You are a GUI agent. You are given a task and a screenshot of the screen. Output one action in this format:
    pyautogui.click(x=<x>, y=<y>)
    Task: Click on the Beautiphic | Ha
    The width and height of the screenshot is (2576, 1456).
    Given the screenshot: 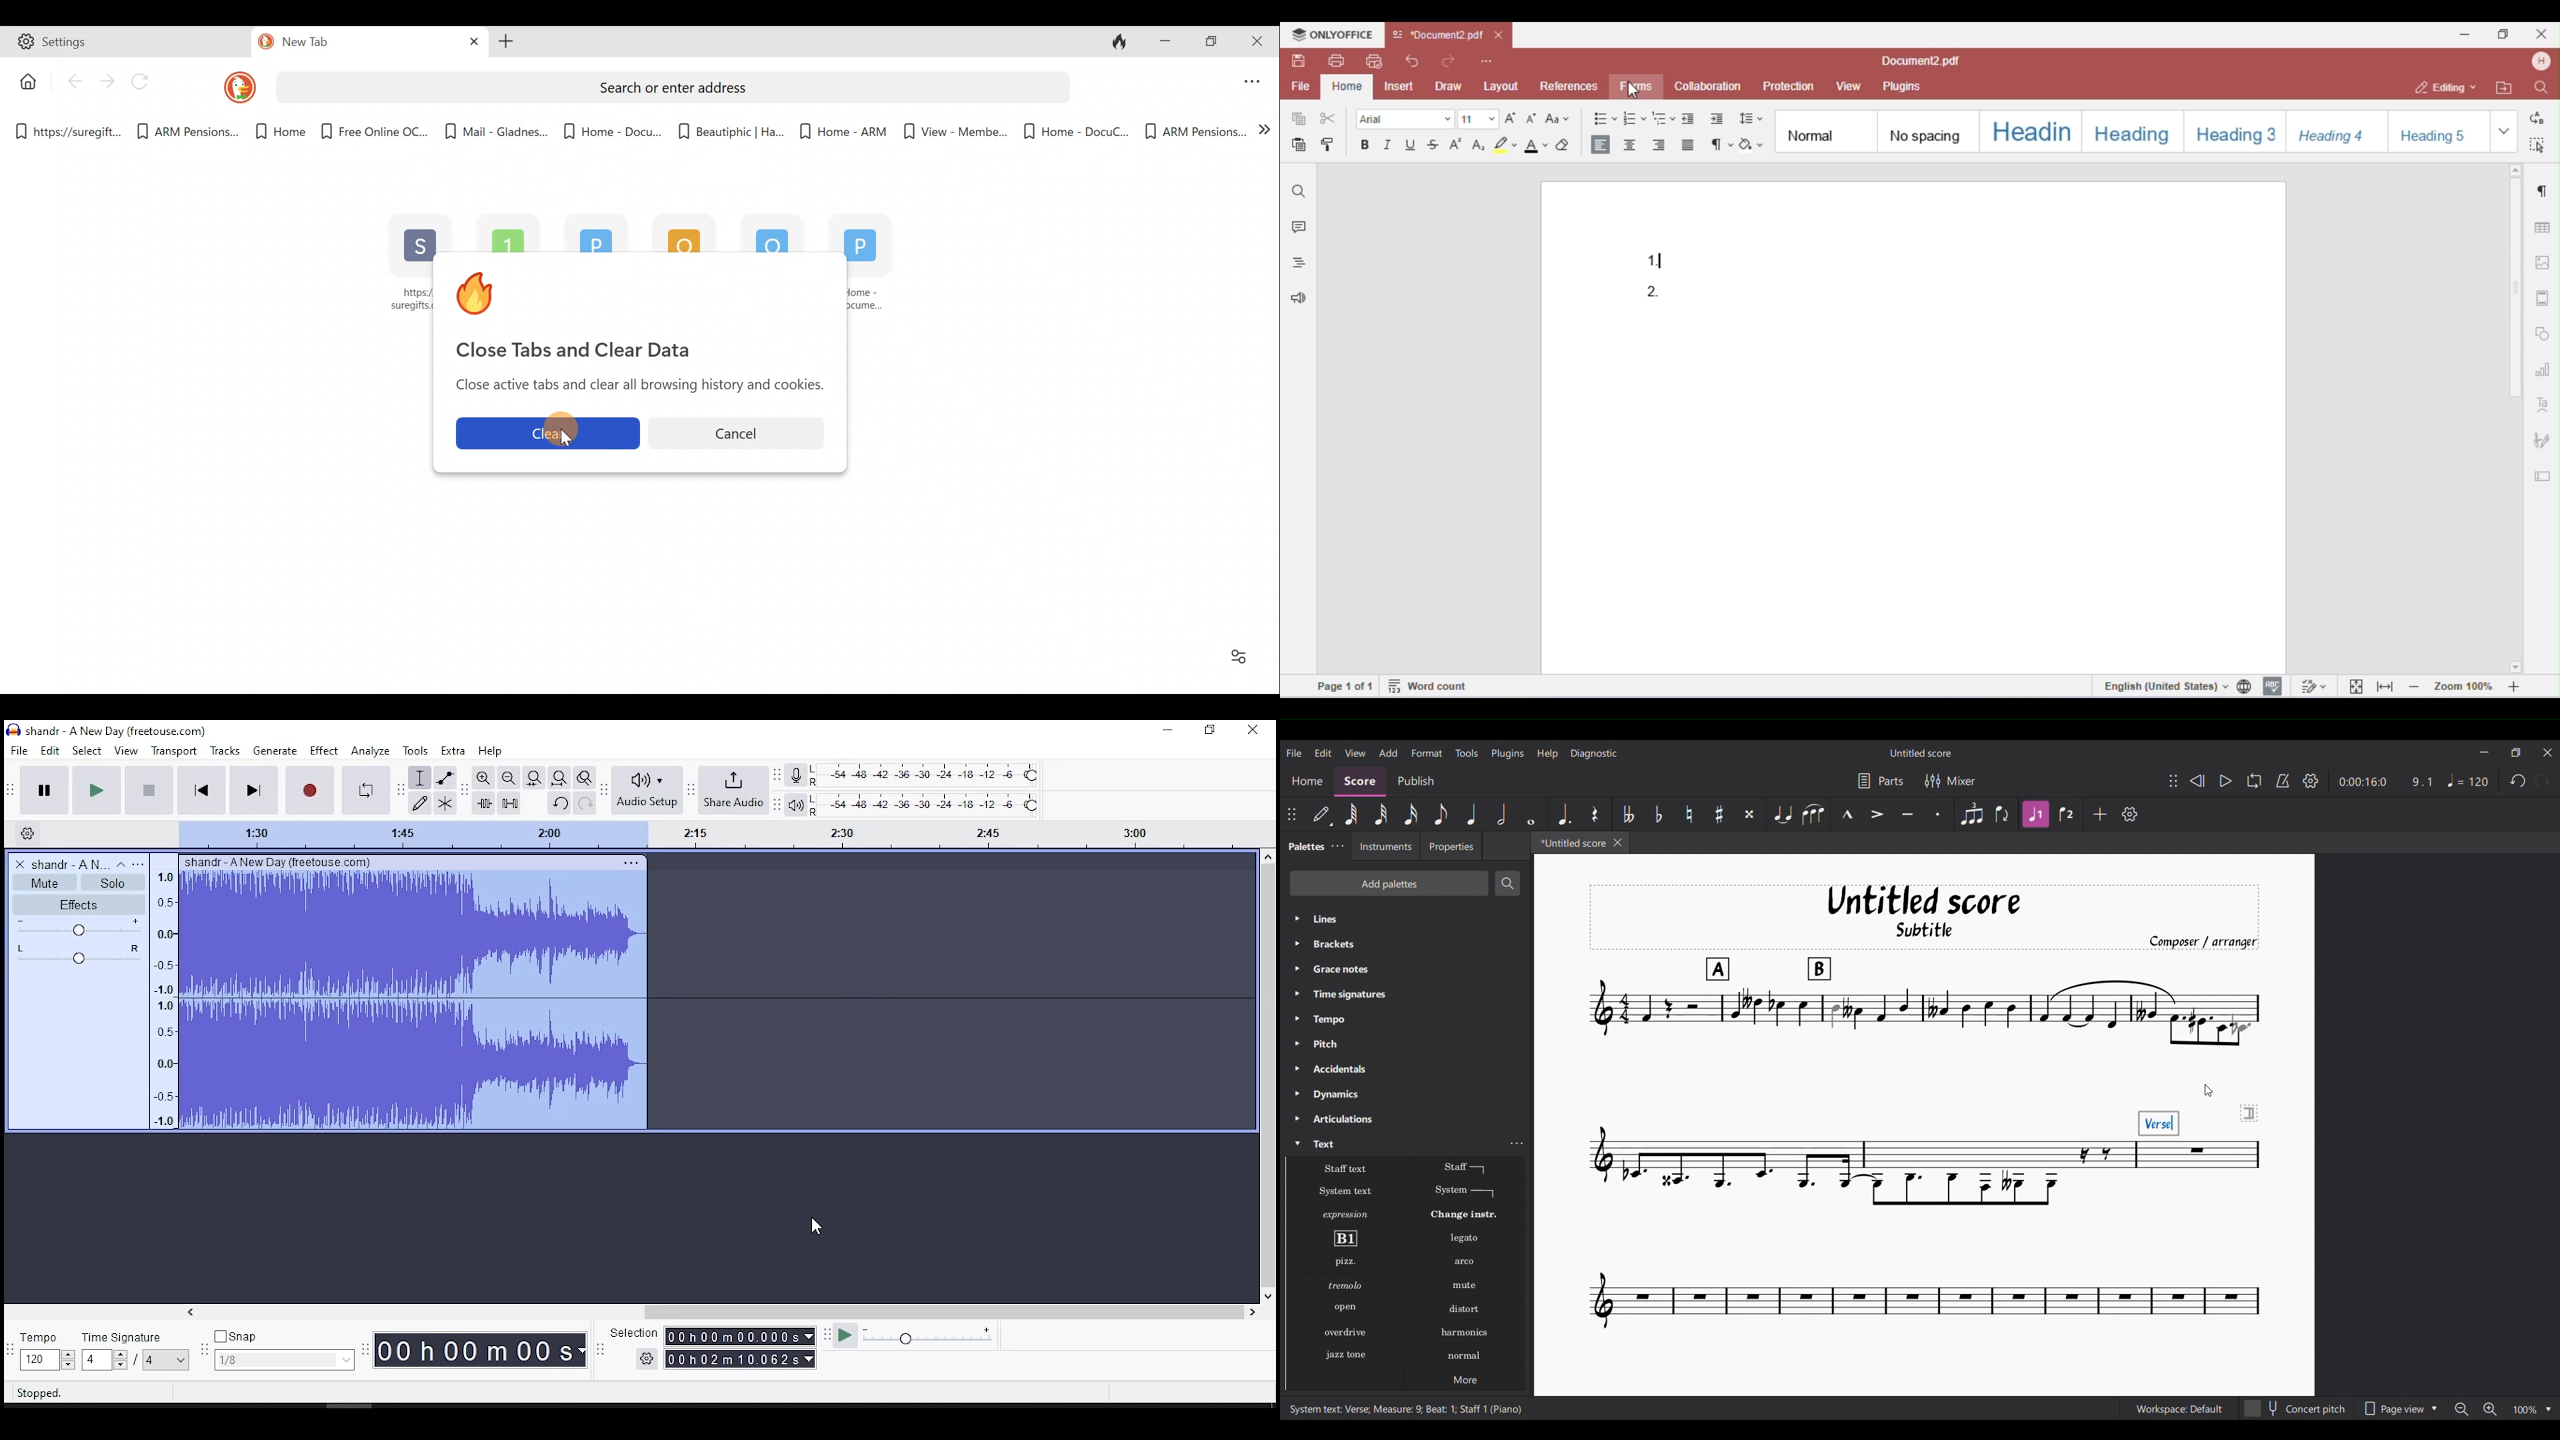 What is the action you would take?
    pyautogui.click(x=728, y=129)
    